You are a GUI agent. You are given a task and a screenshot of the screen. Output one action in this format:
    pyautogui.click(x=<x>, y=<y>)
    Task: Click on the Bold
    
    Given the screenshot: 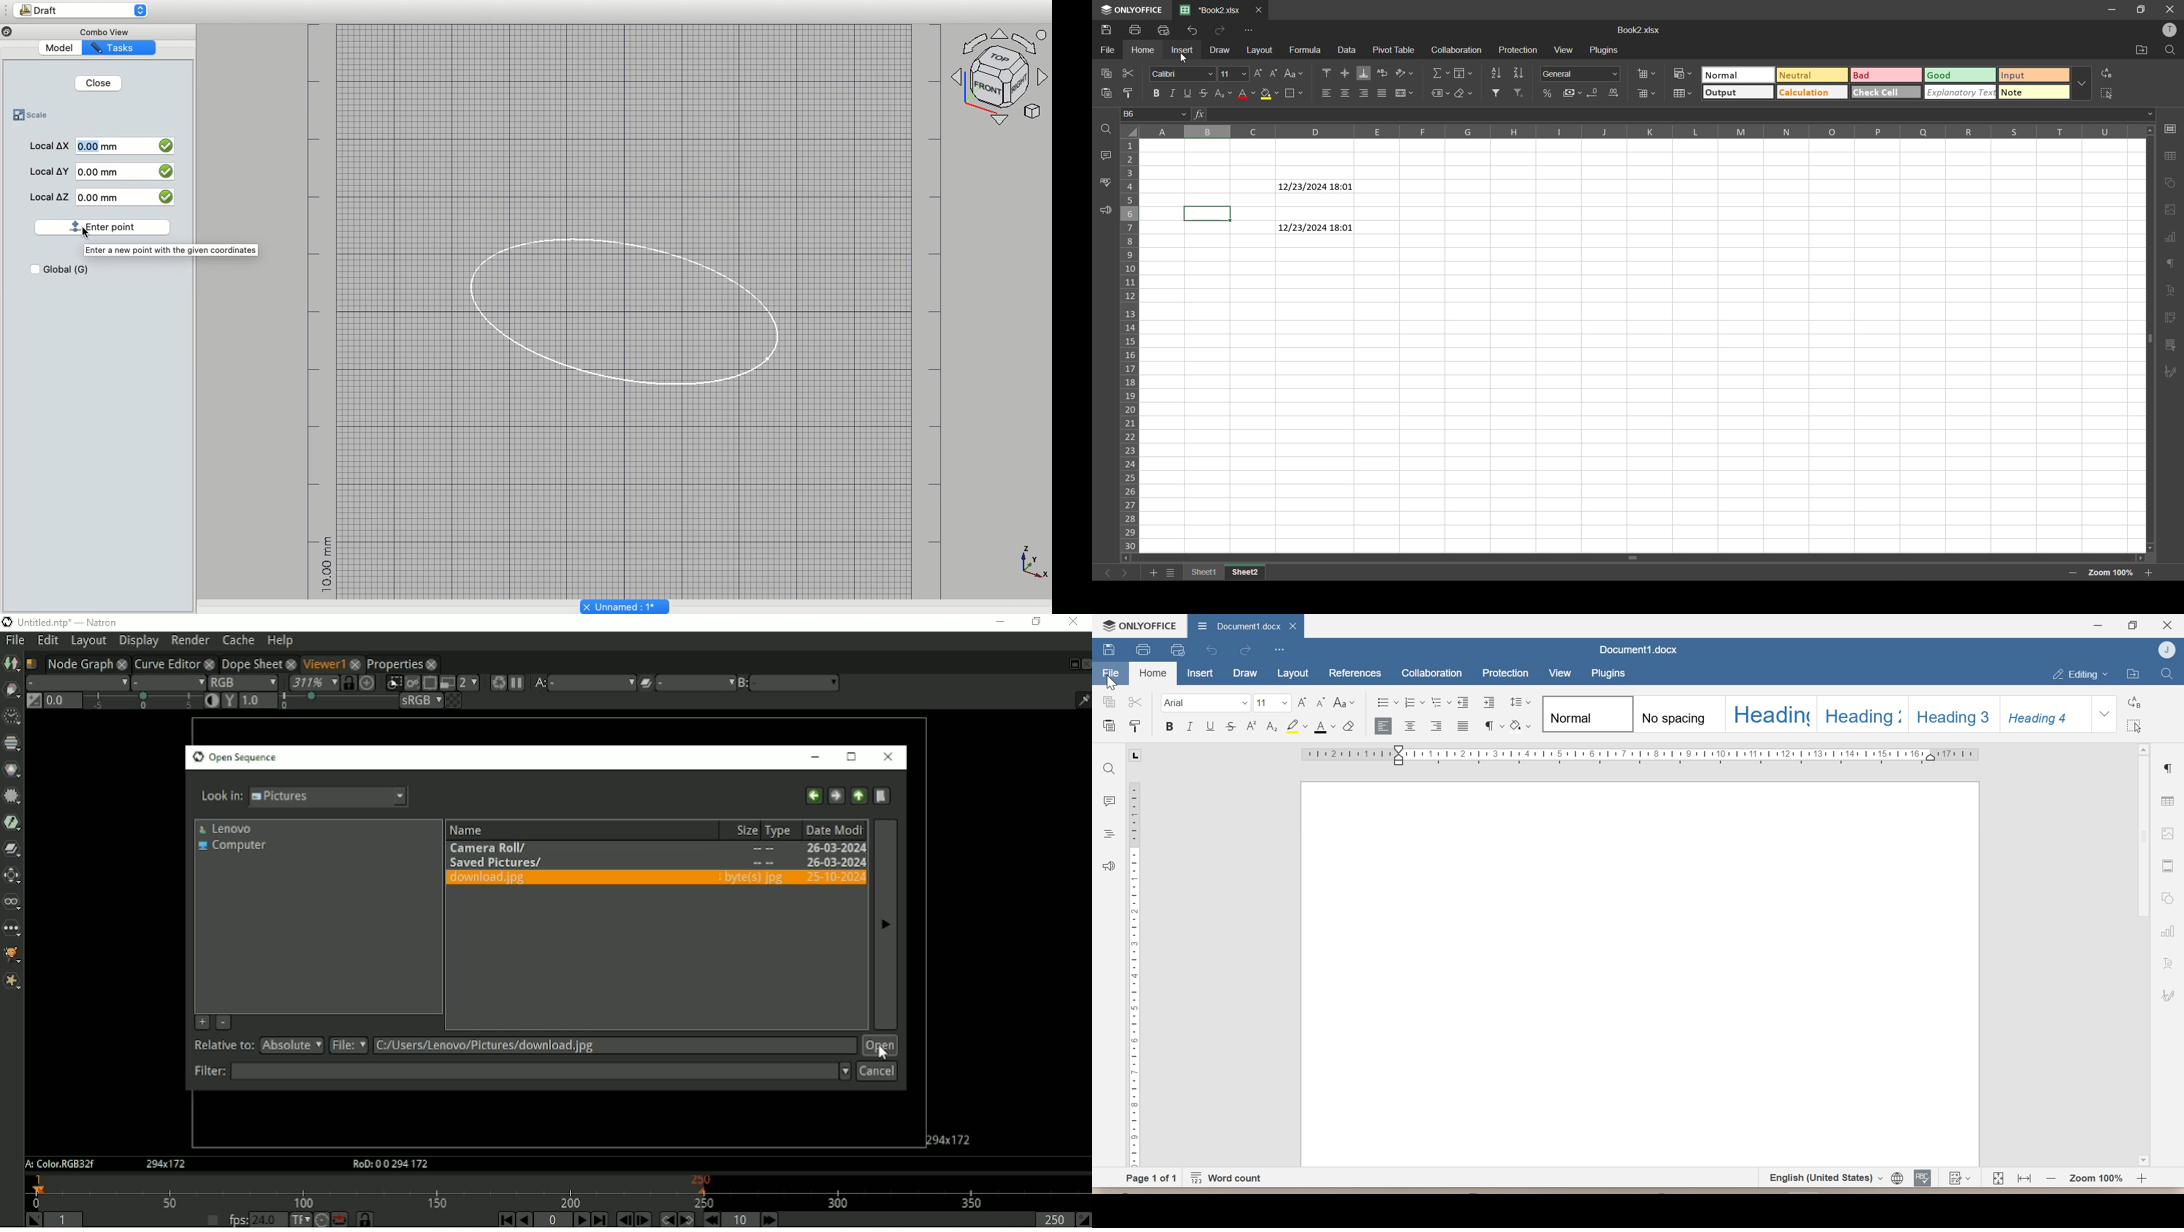 What is the action you would take?
    pyautogui.click(x=1170, y=728)
    